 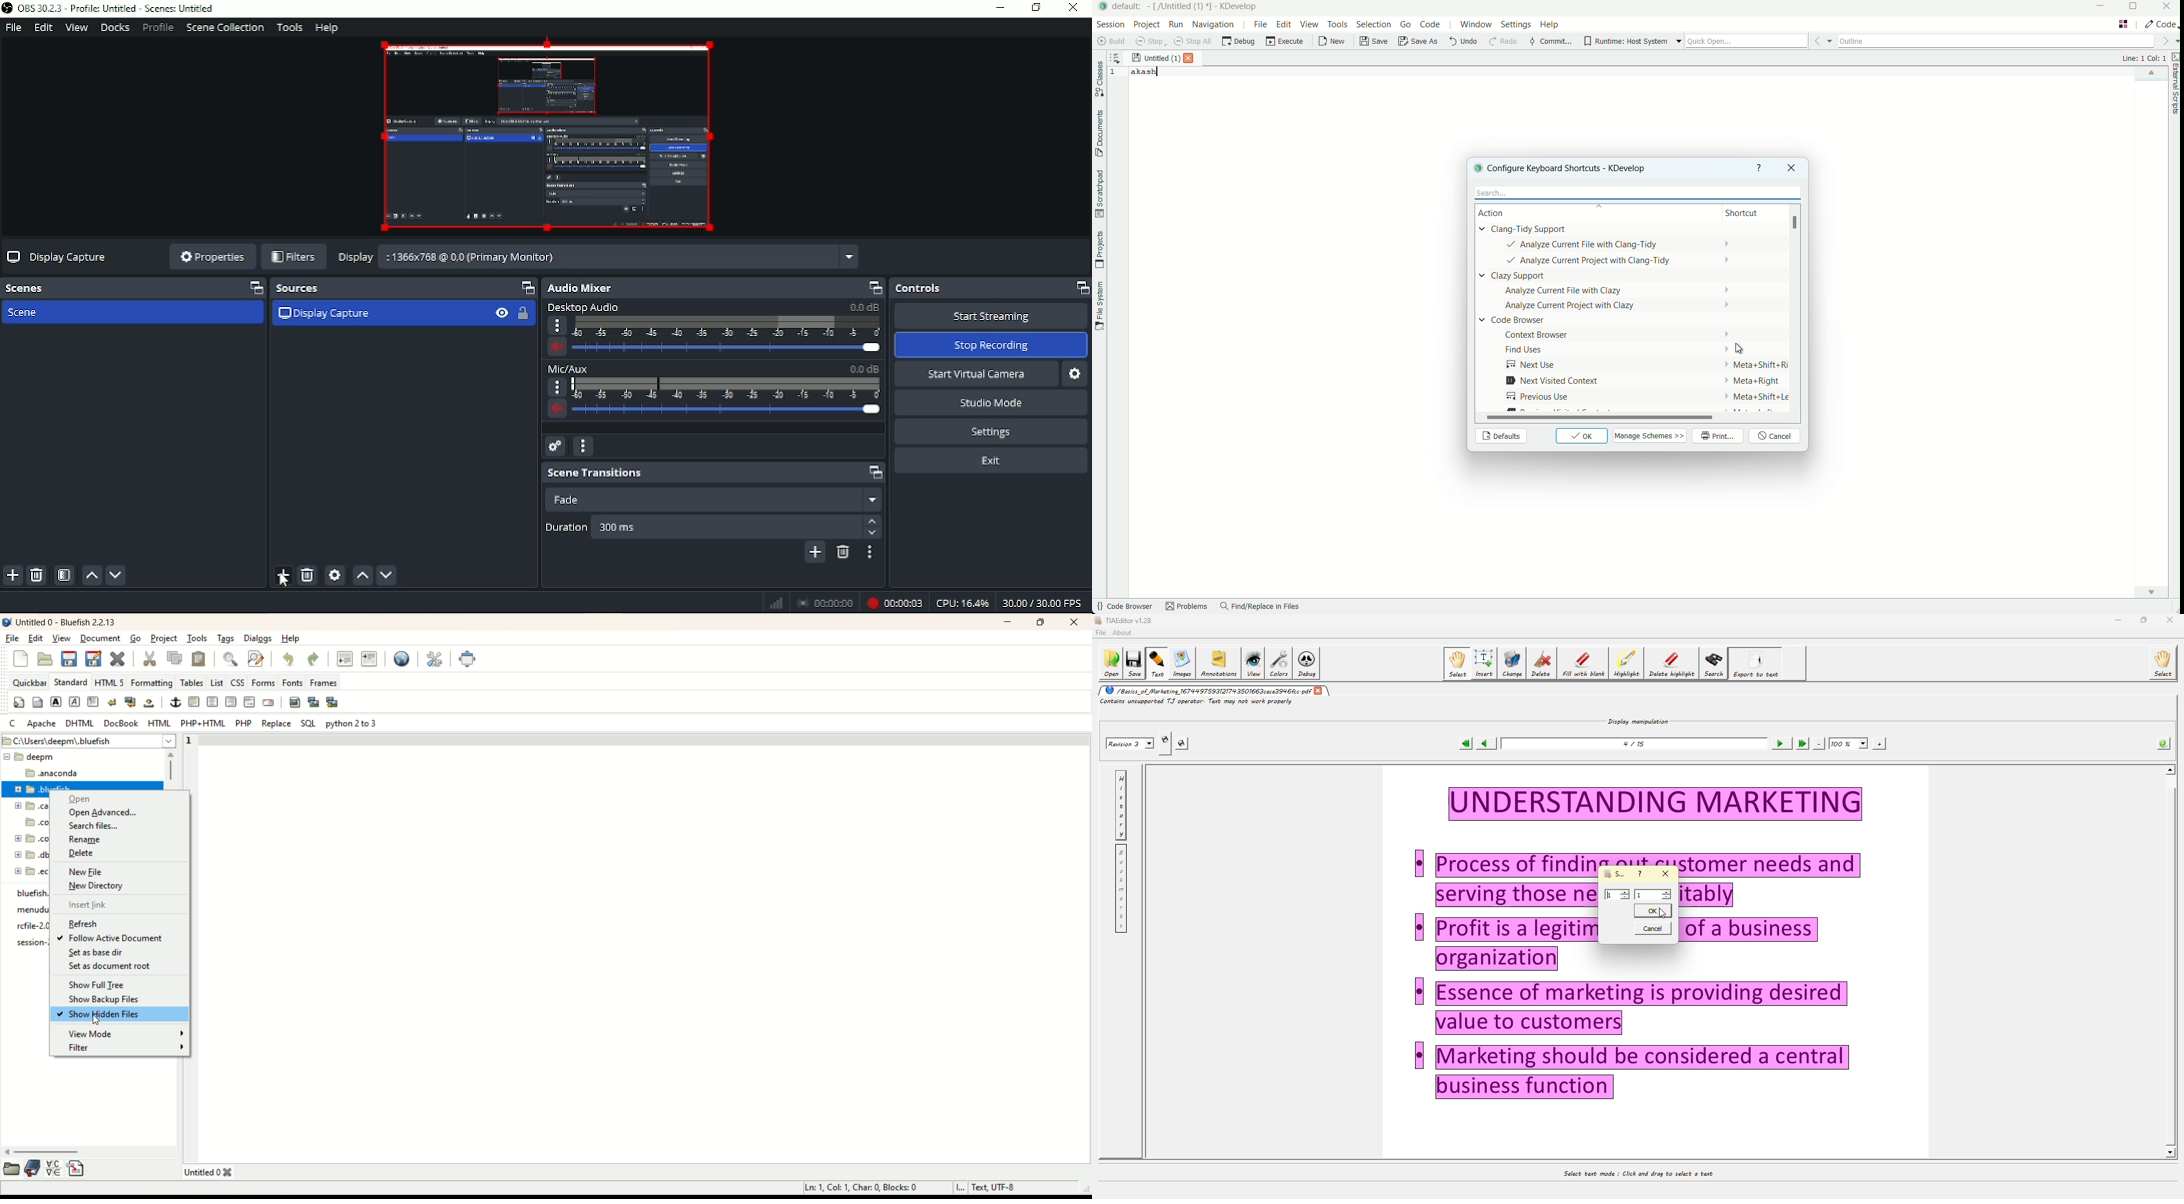 What do you see at coordinates (238, 682) in the screenshot?
I see `CSS` at bounding box center [238, 682].